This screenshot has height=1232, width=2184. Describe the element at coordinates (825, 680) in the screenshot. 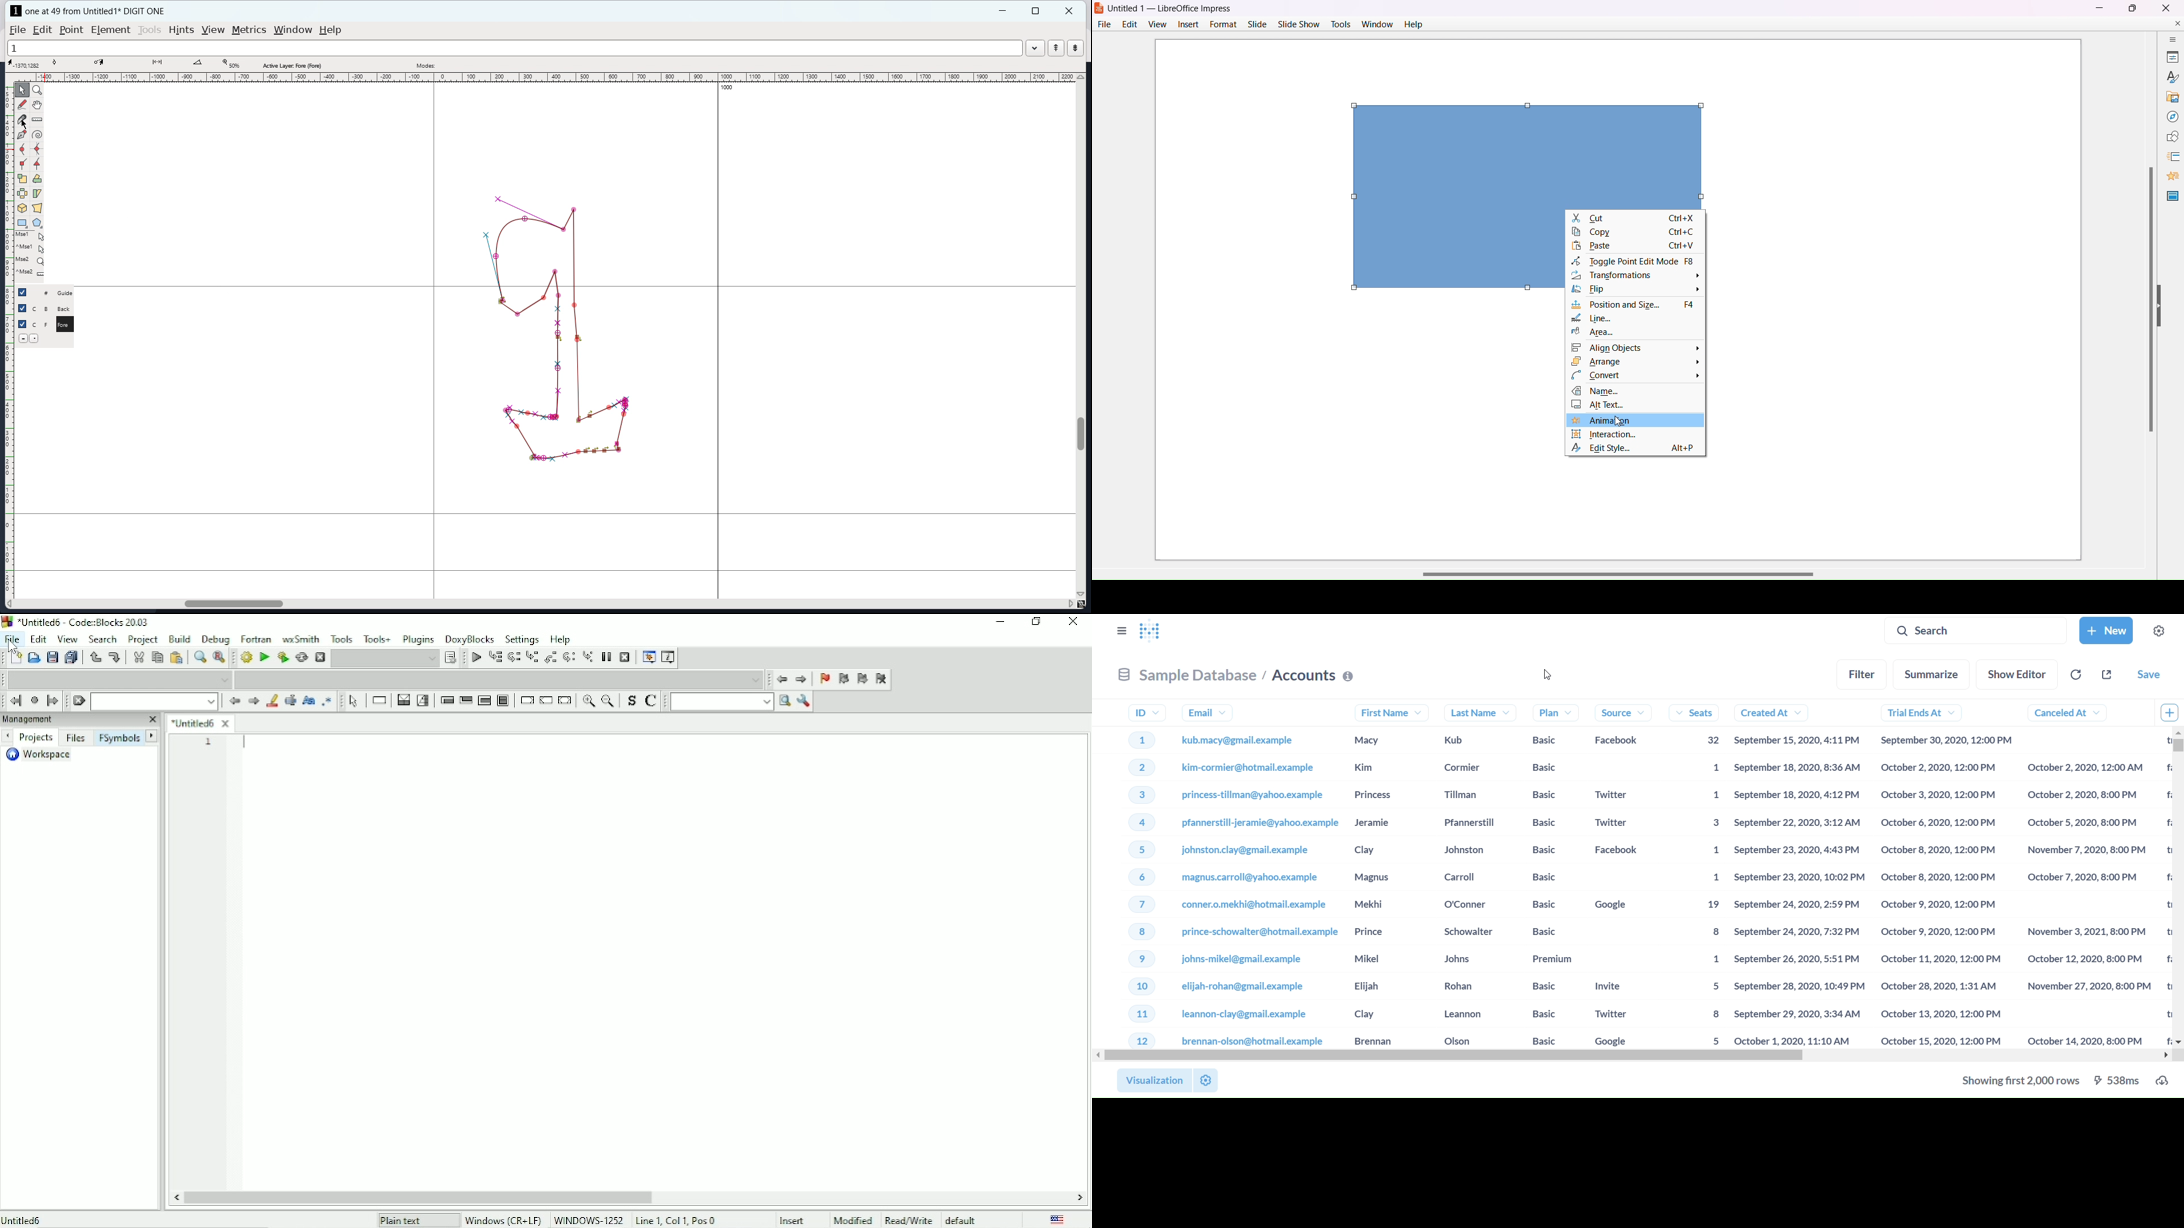

I see `Toggle bookmark` at that location.